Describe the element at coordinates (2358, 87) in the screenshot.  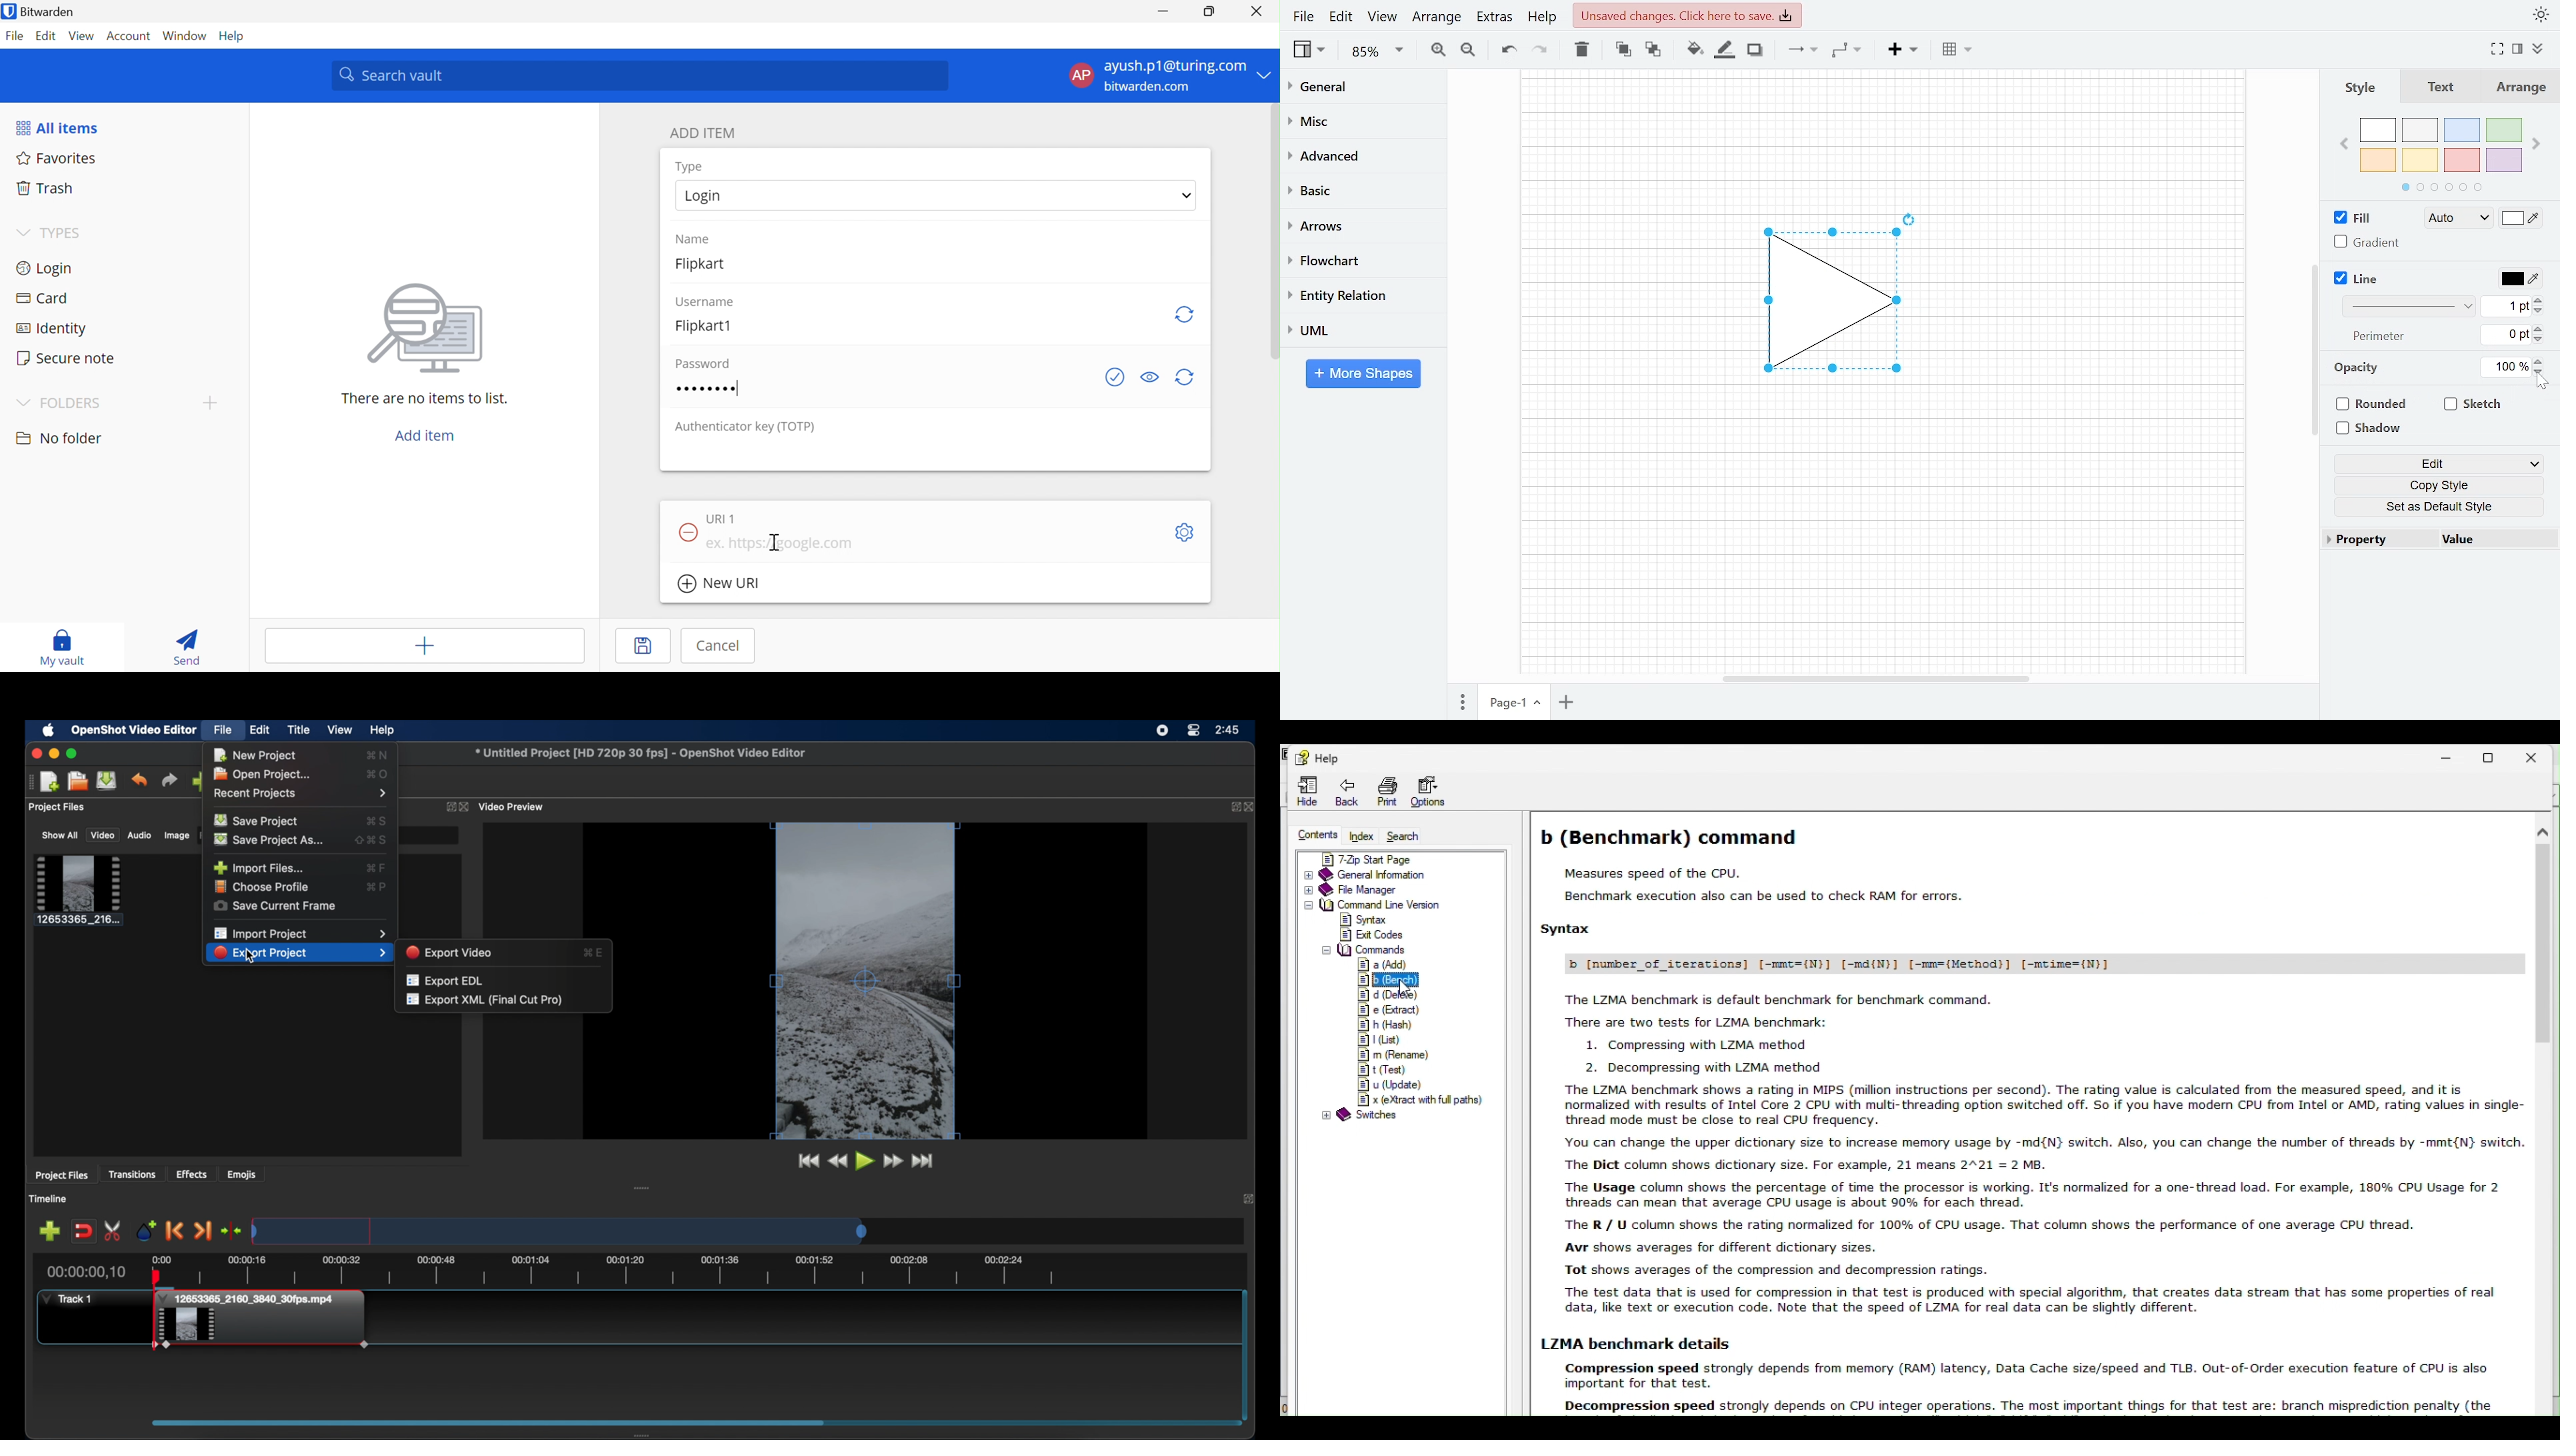
I see `Style` at that location.